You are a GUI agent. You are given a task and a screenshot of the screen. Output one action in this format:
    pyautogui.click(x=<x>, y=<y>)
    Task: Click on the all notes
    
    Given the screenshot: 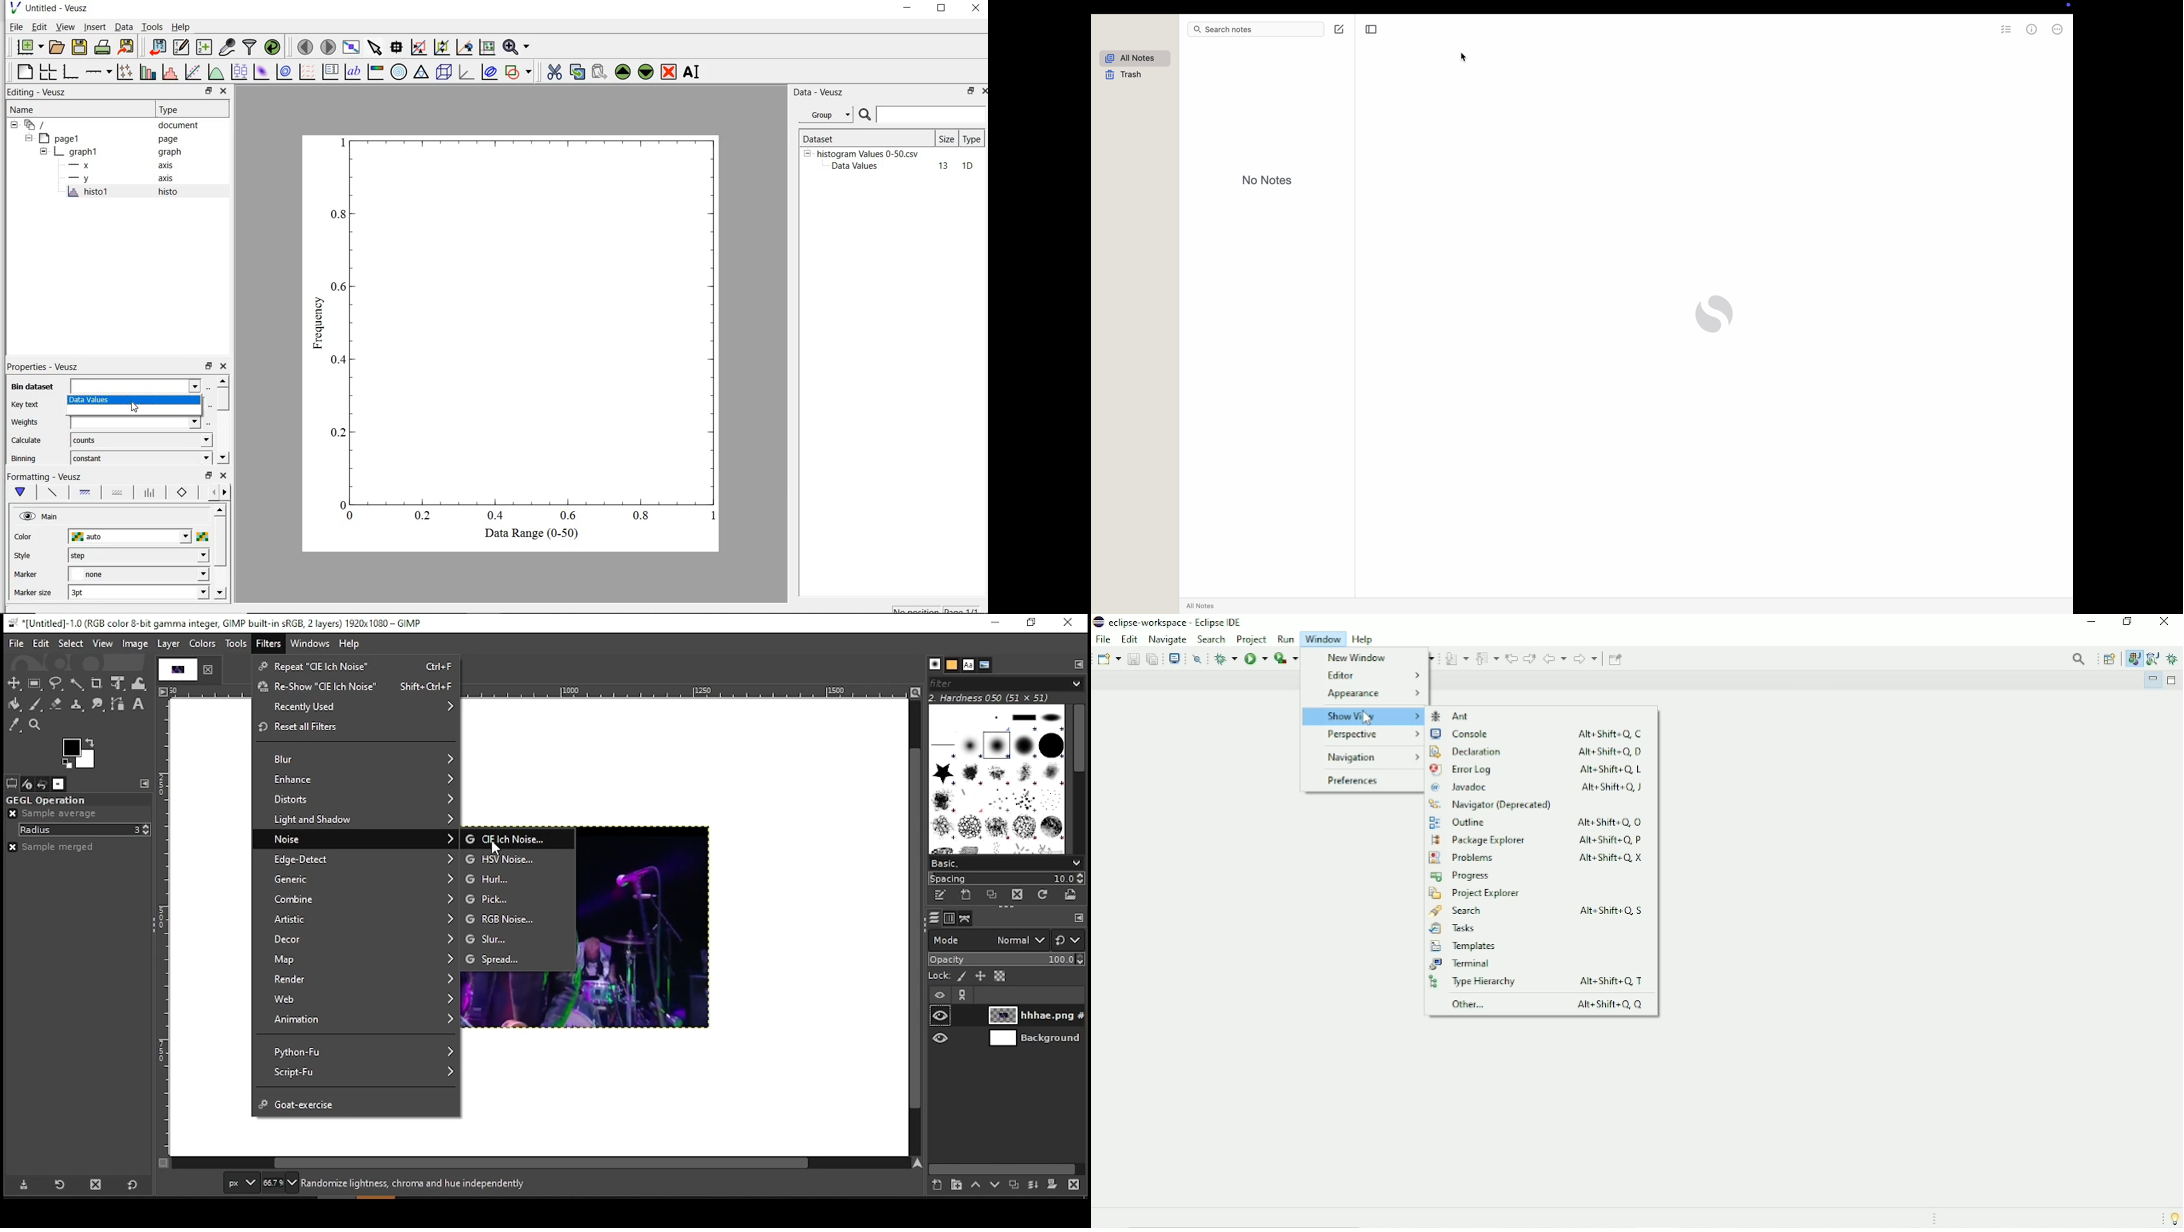 What is the action you would take?
    pyautogui.click(x=1203, y=606)
    